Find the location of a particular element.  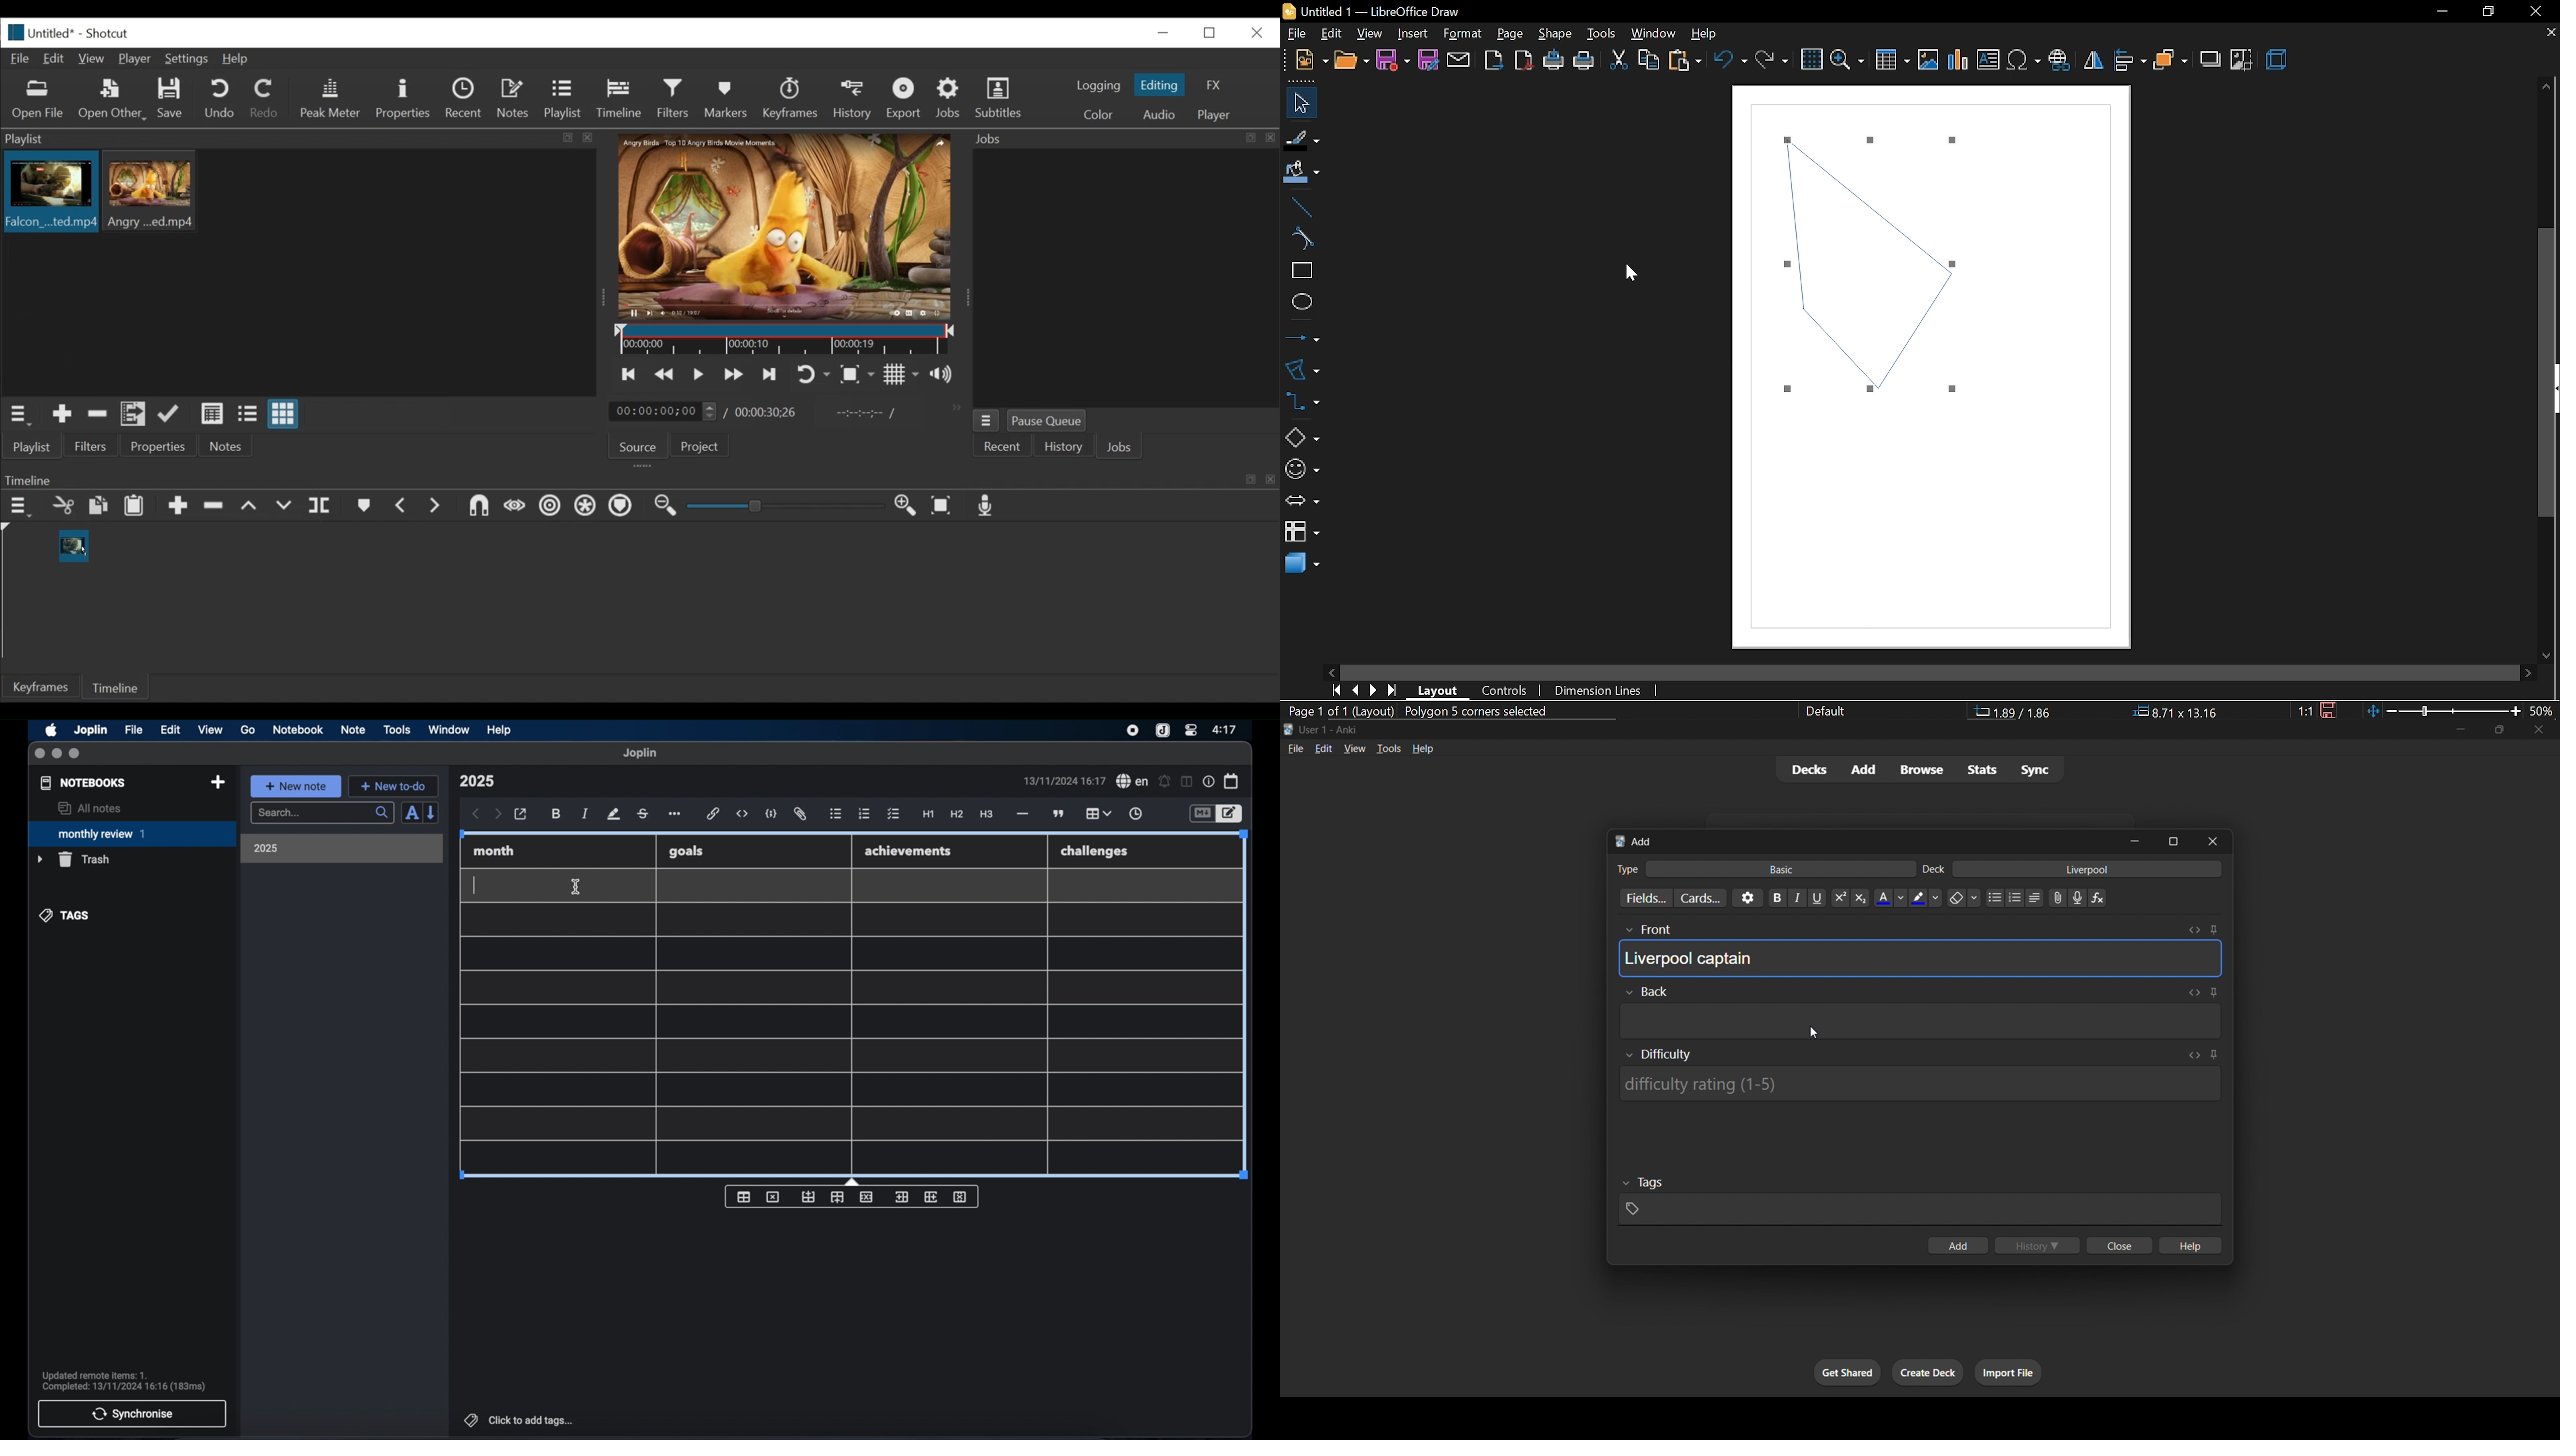

Notes is located at coordinates (226, 446).